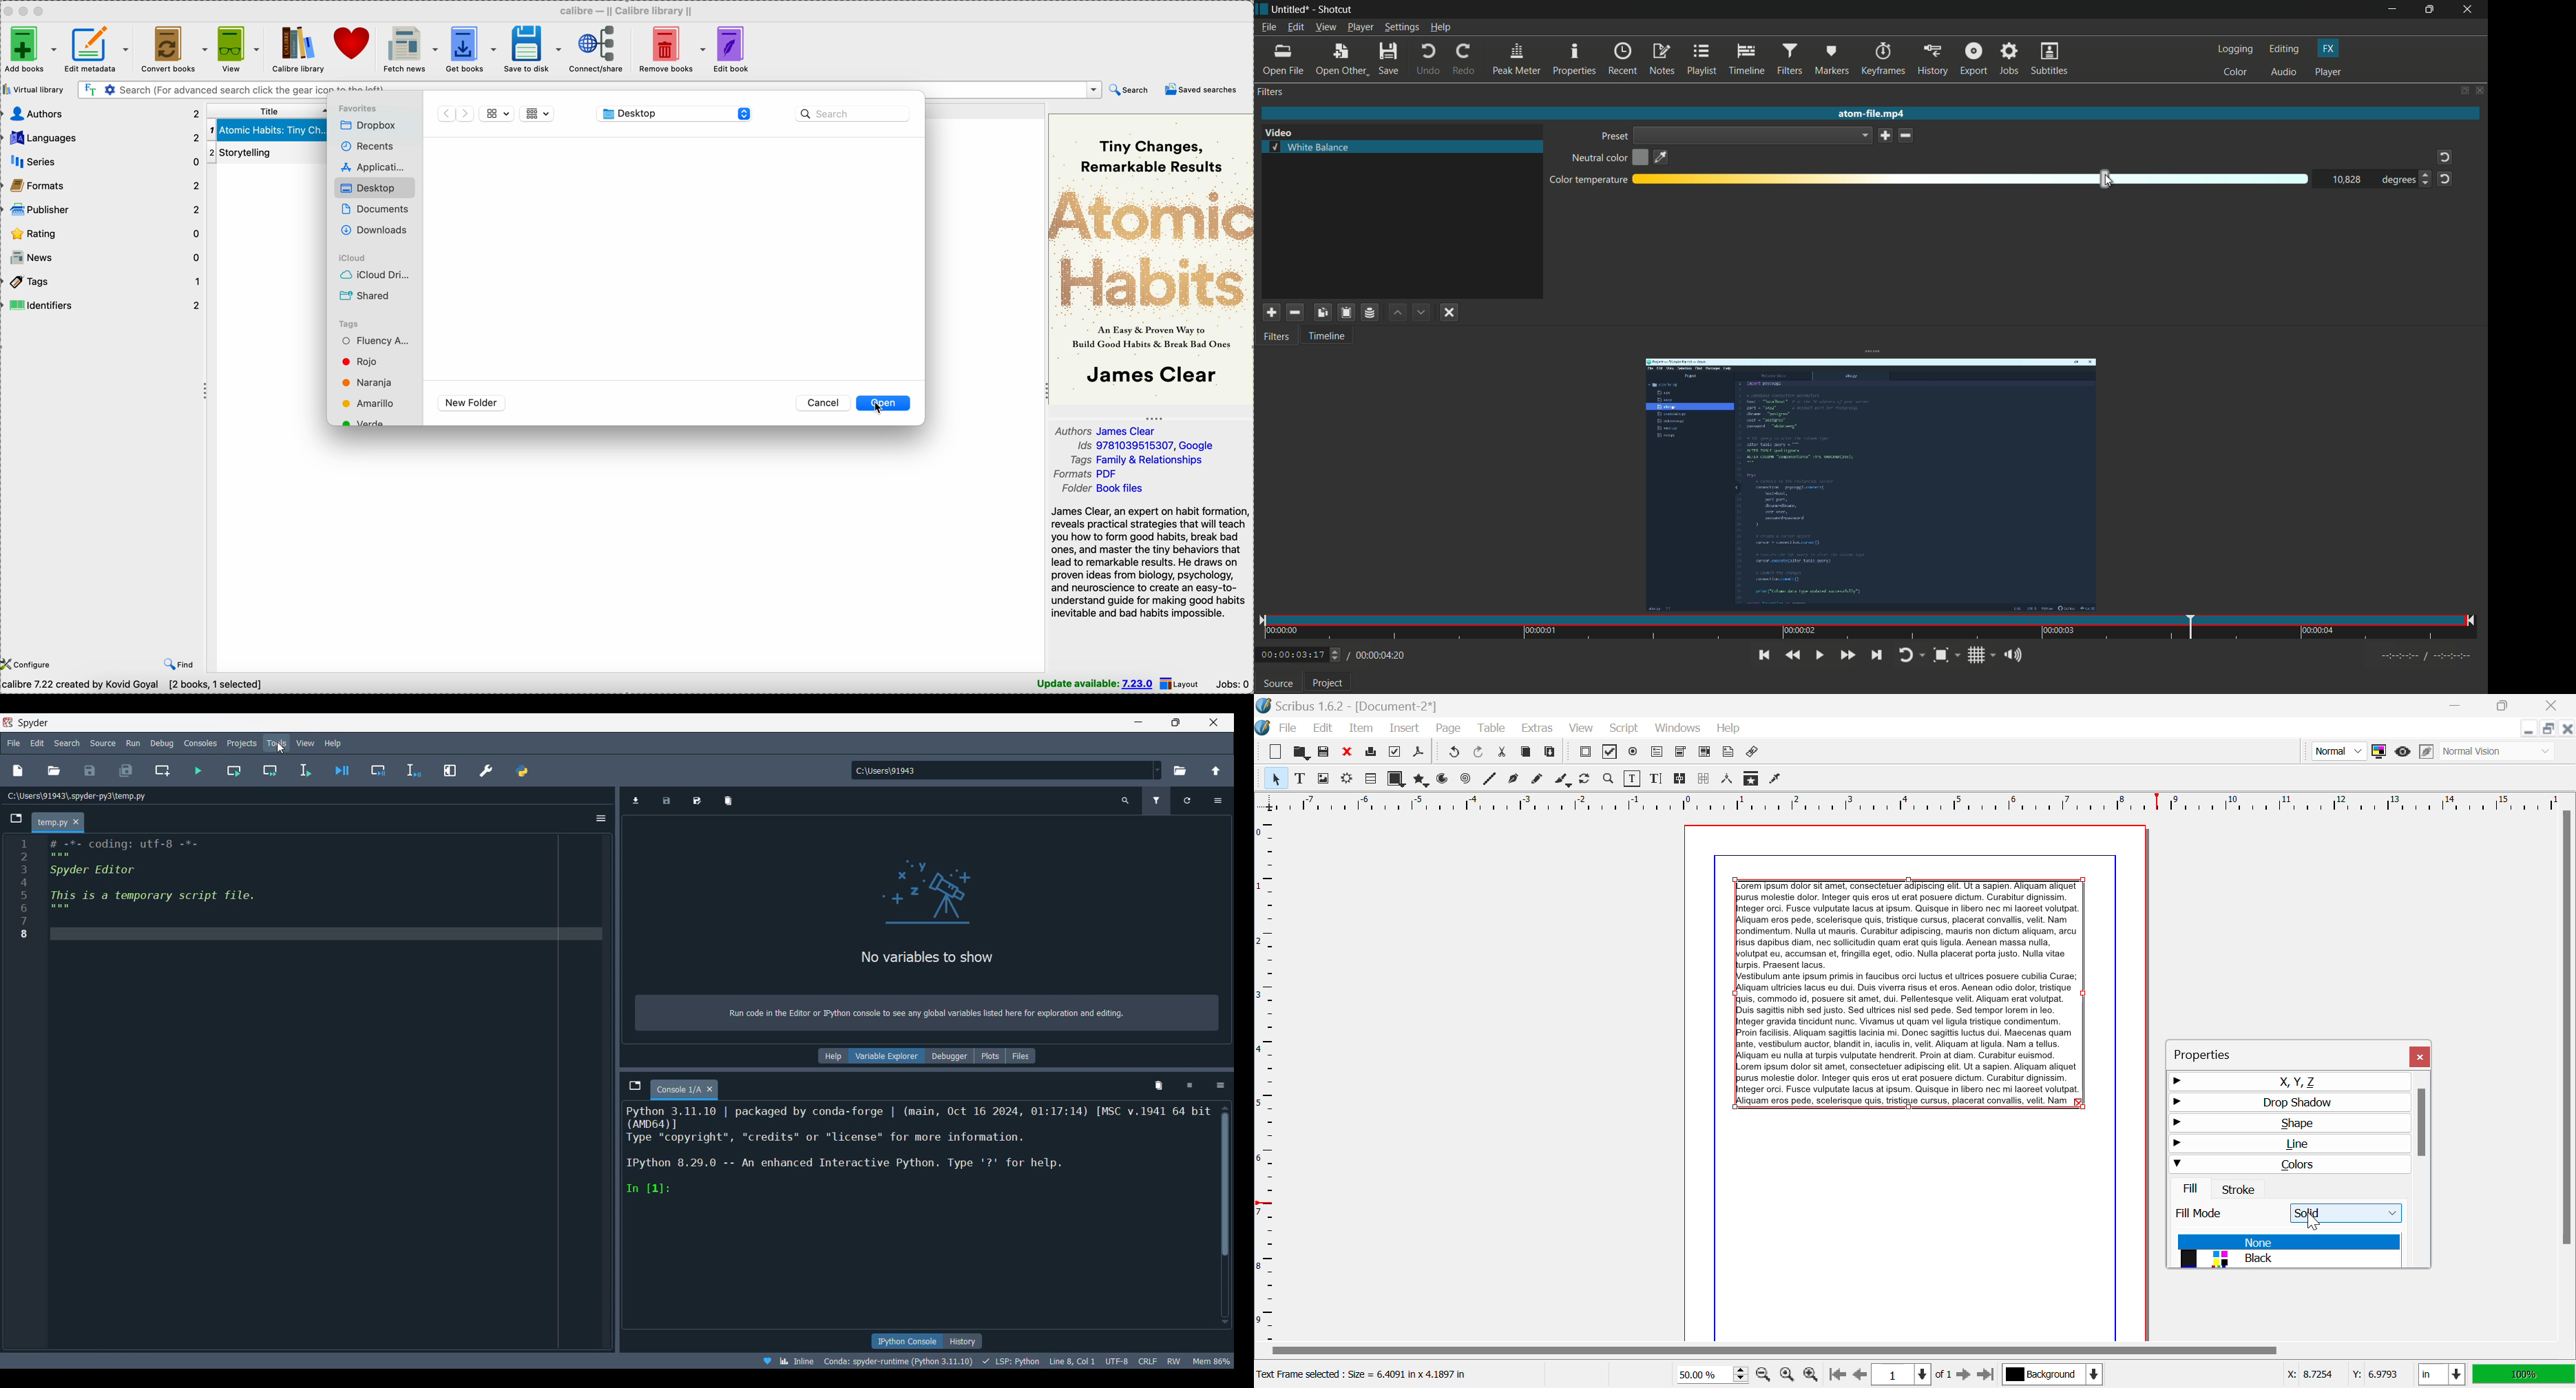 Image resolution: width=2576 pixels, height=1400 pixels. I want to click on Horizontal Page Margins, so click(1267, 1077).